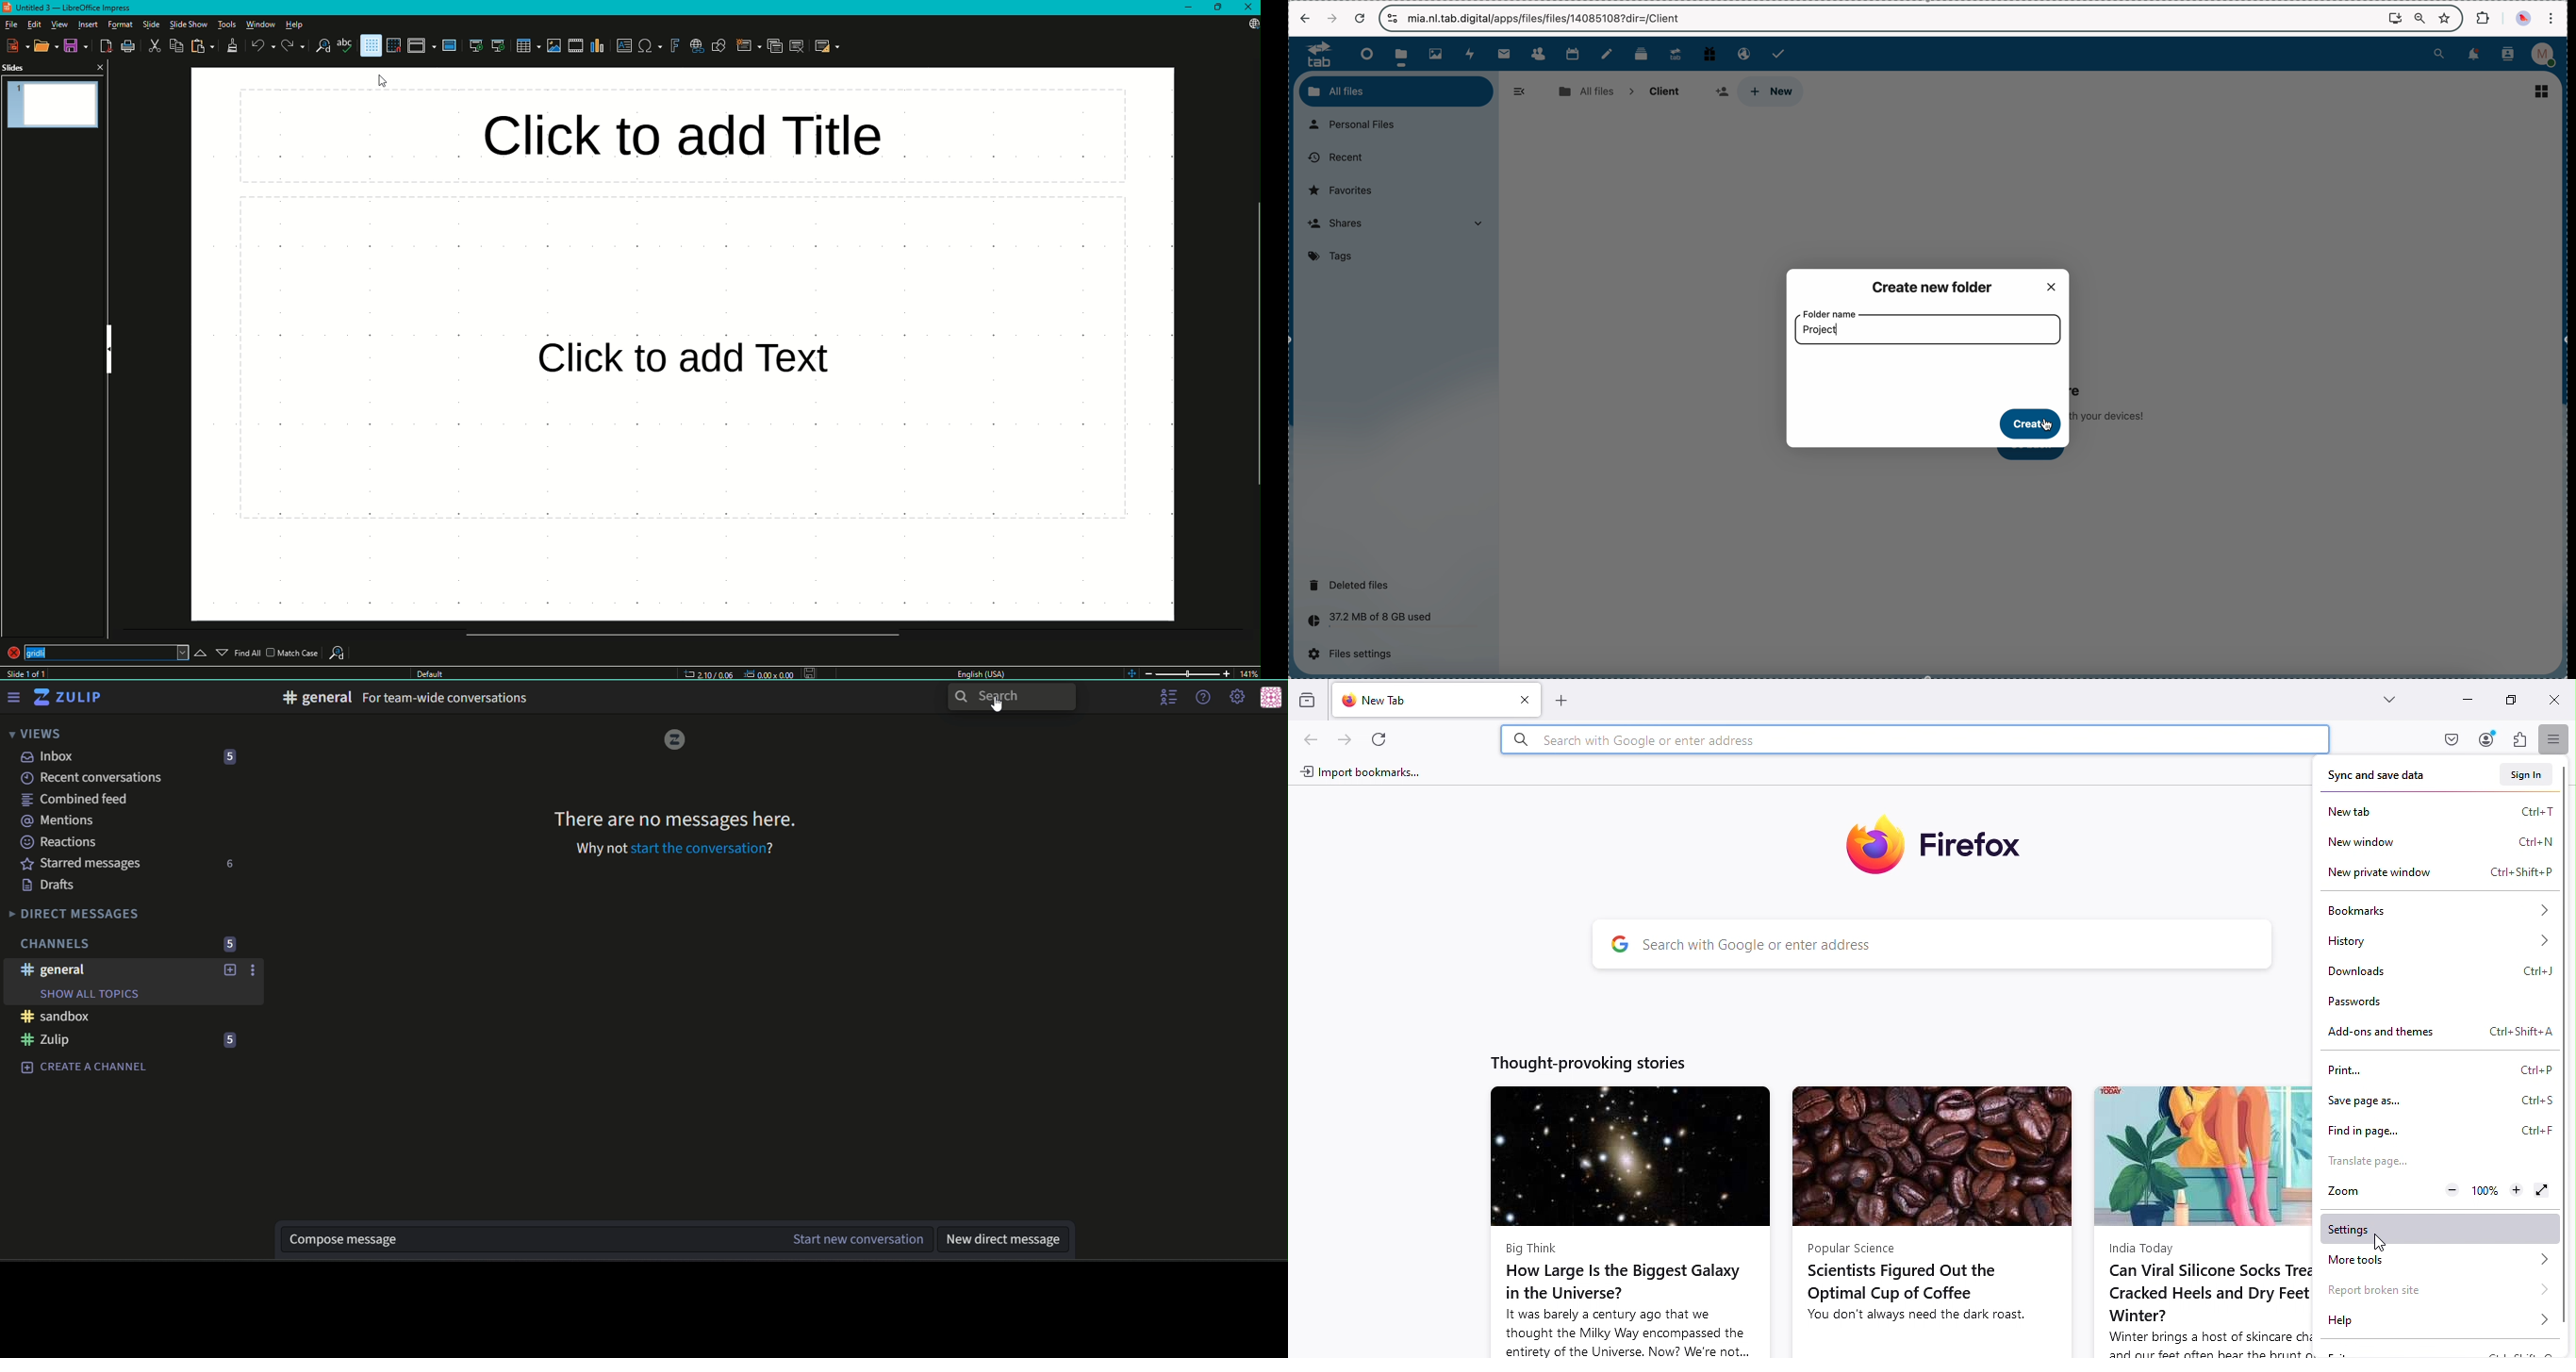 The image size is (2576, 1372). I want to click on close, so click(2551, 698).